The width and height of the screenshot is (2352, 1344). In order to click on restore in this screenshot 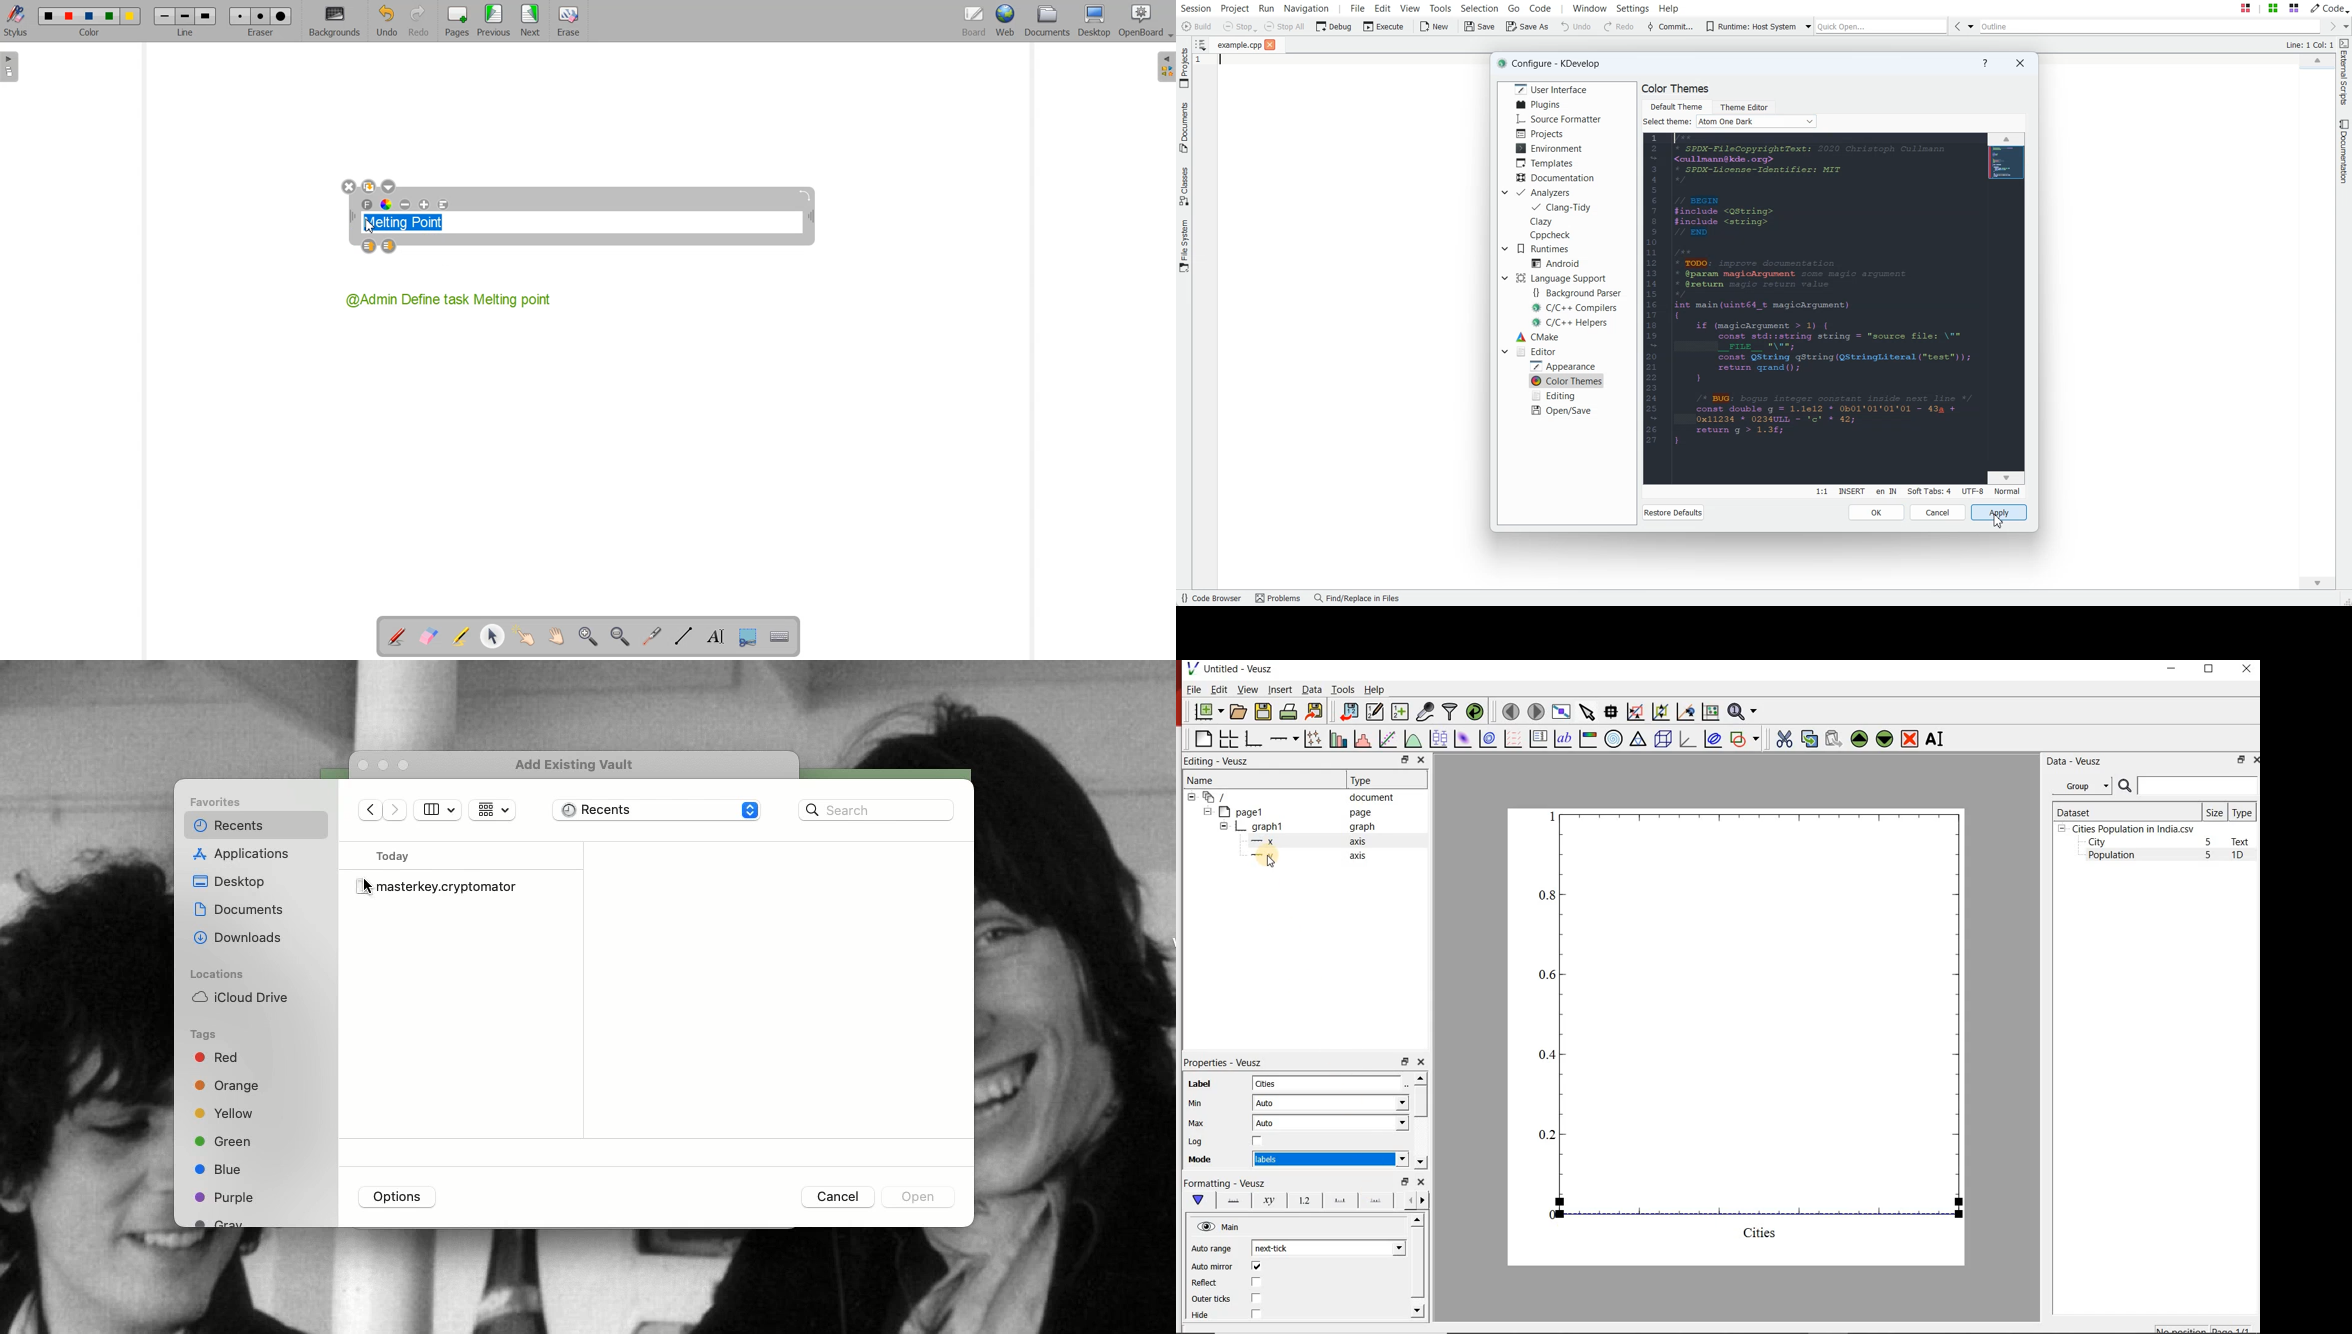, I will do `click(2242, 759)`.